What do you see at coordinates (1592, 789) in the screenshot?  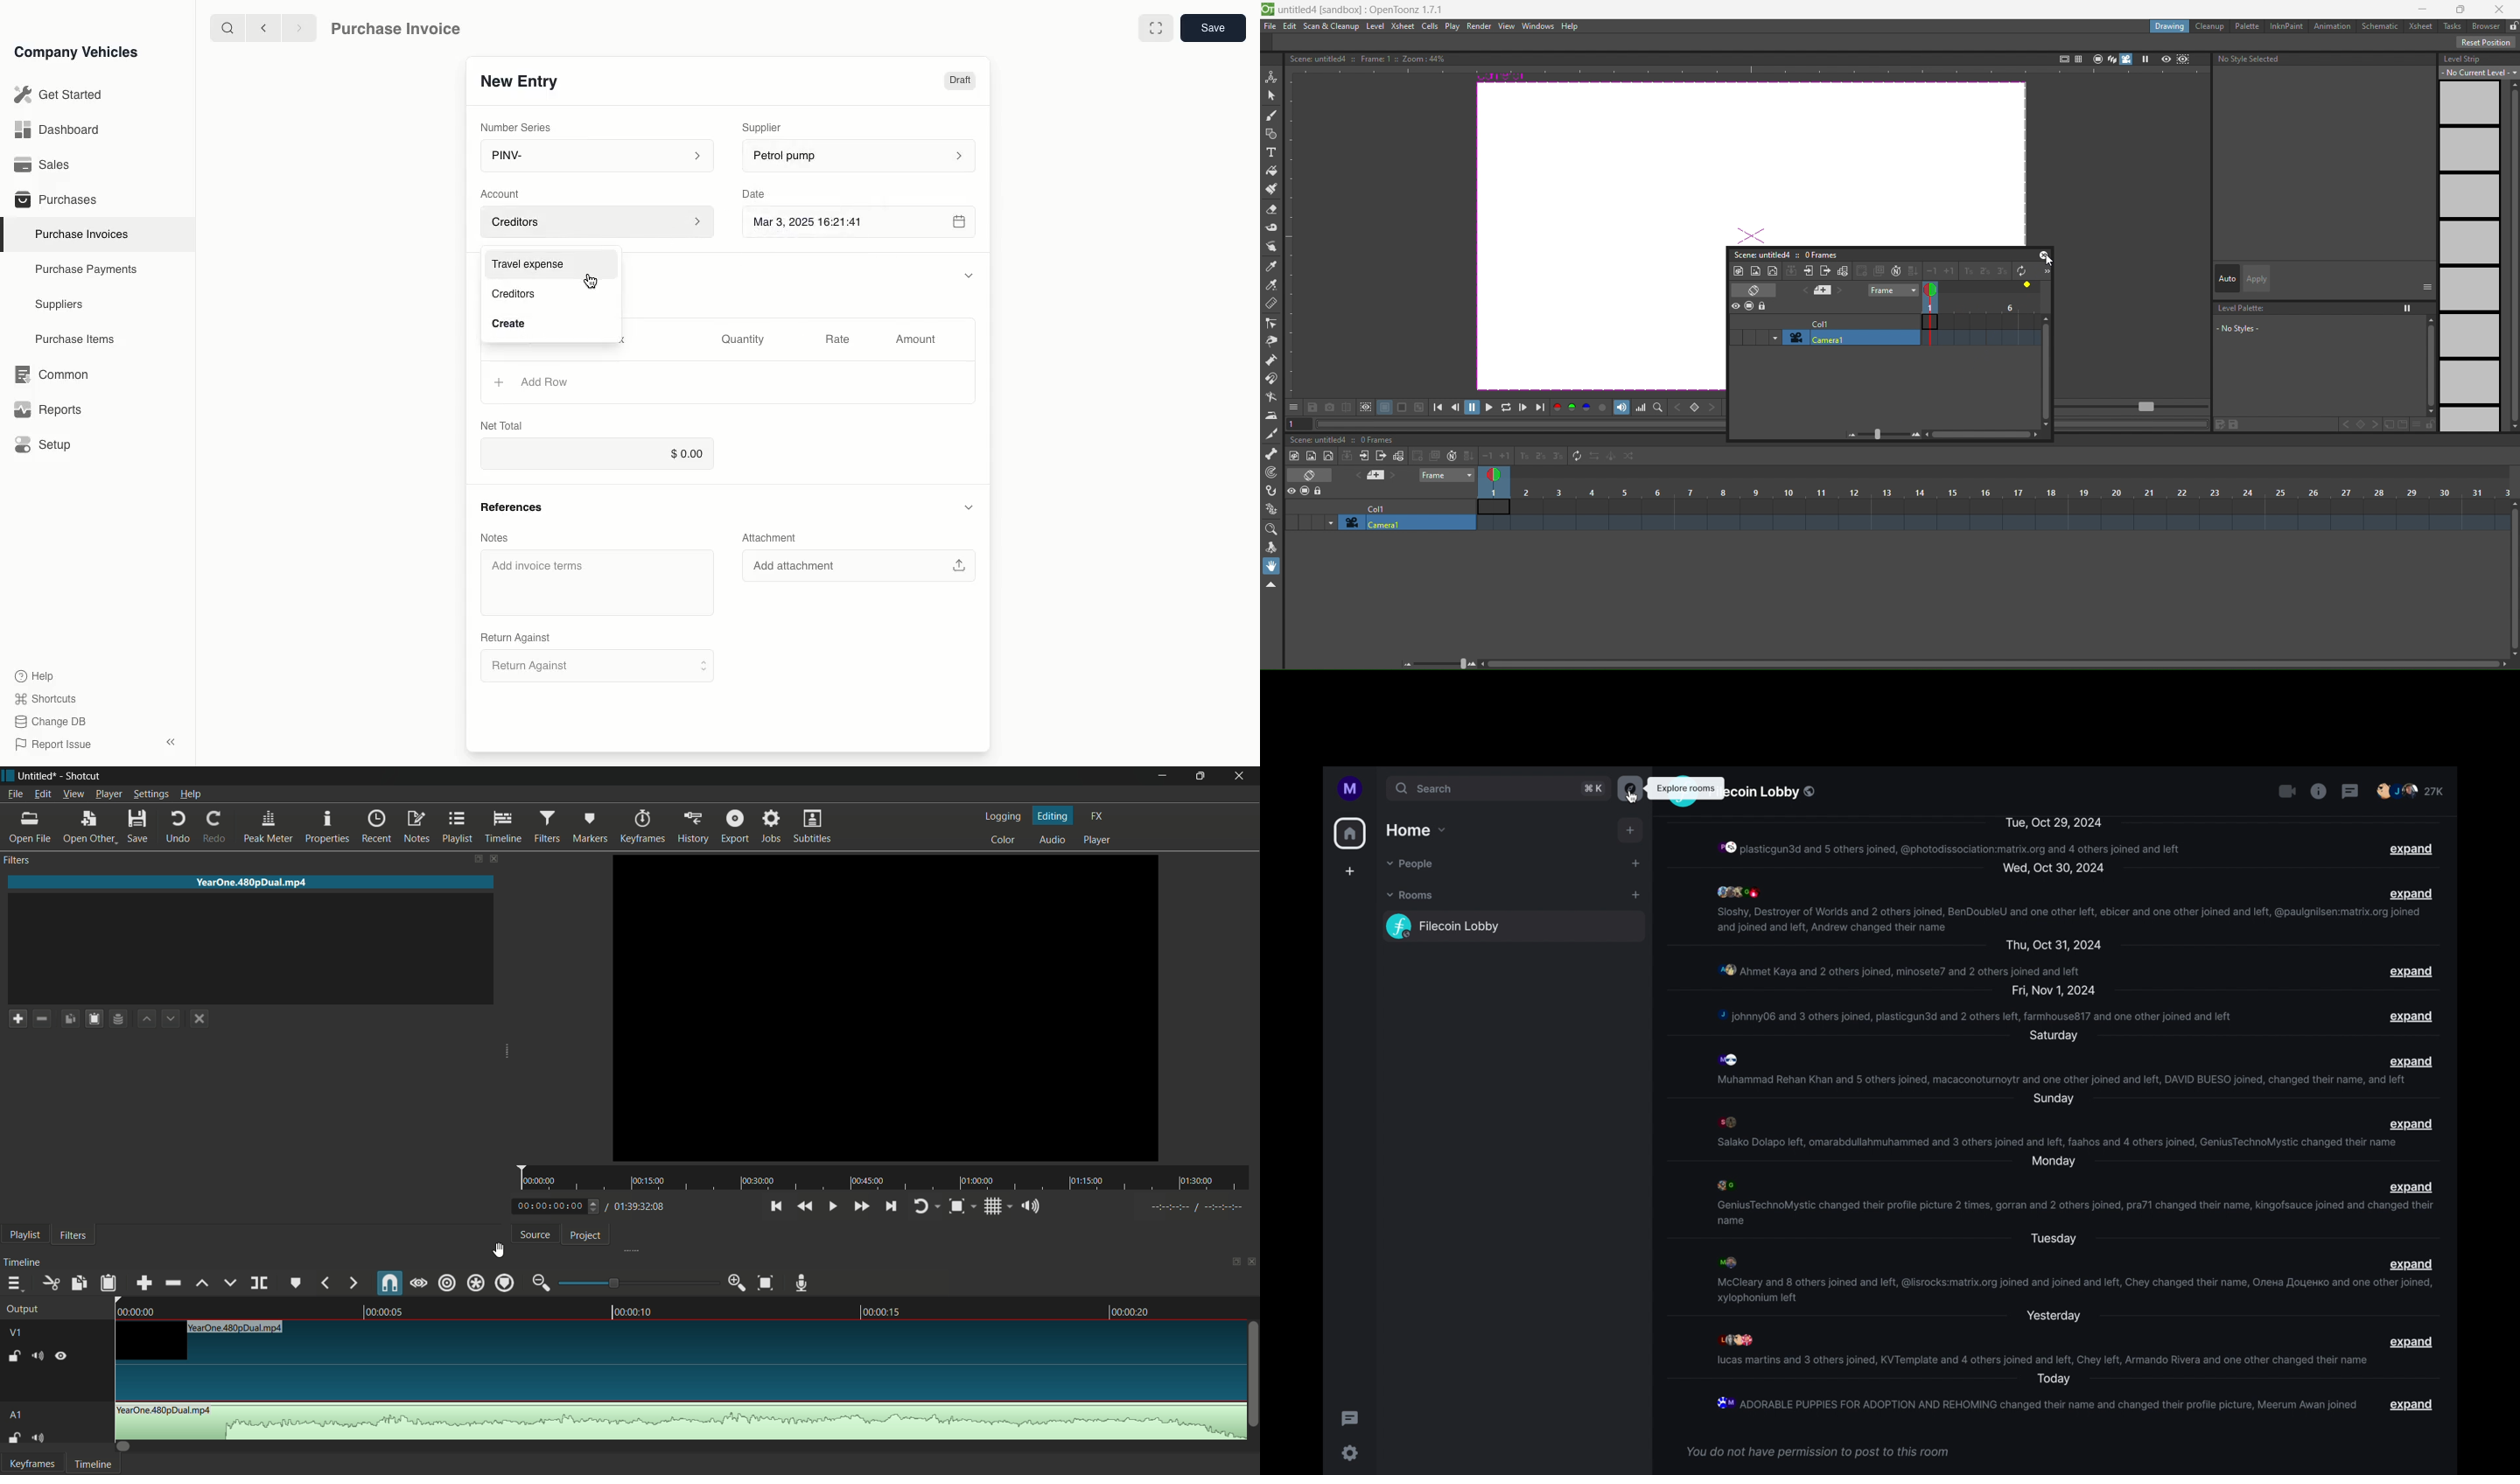 I see `search shortcut` at bounding box center [1592, 789].